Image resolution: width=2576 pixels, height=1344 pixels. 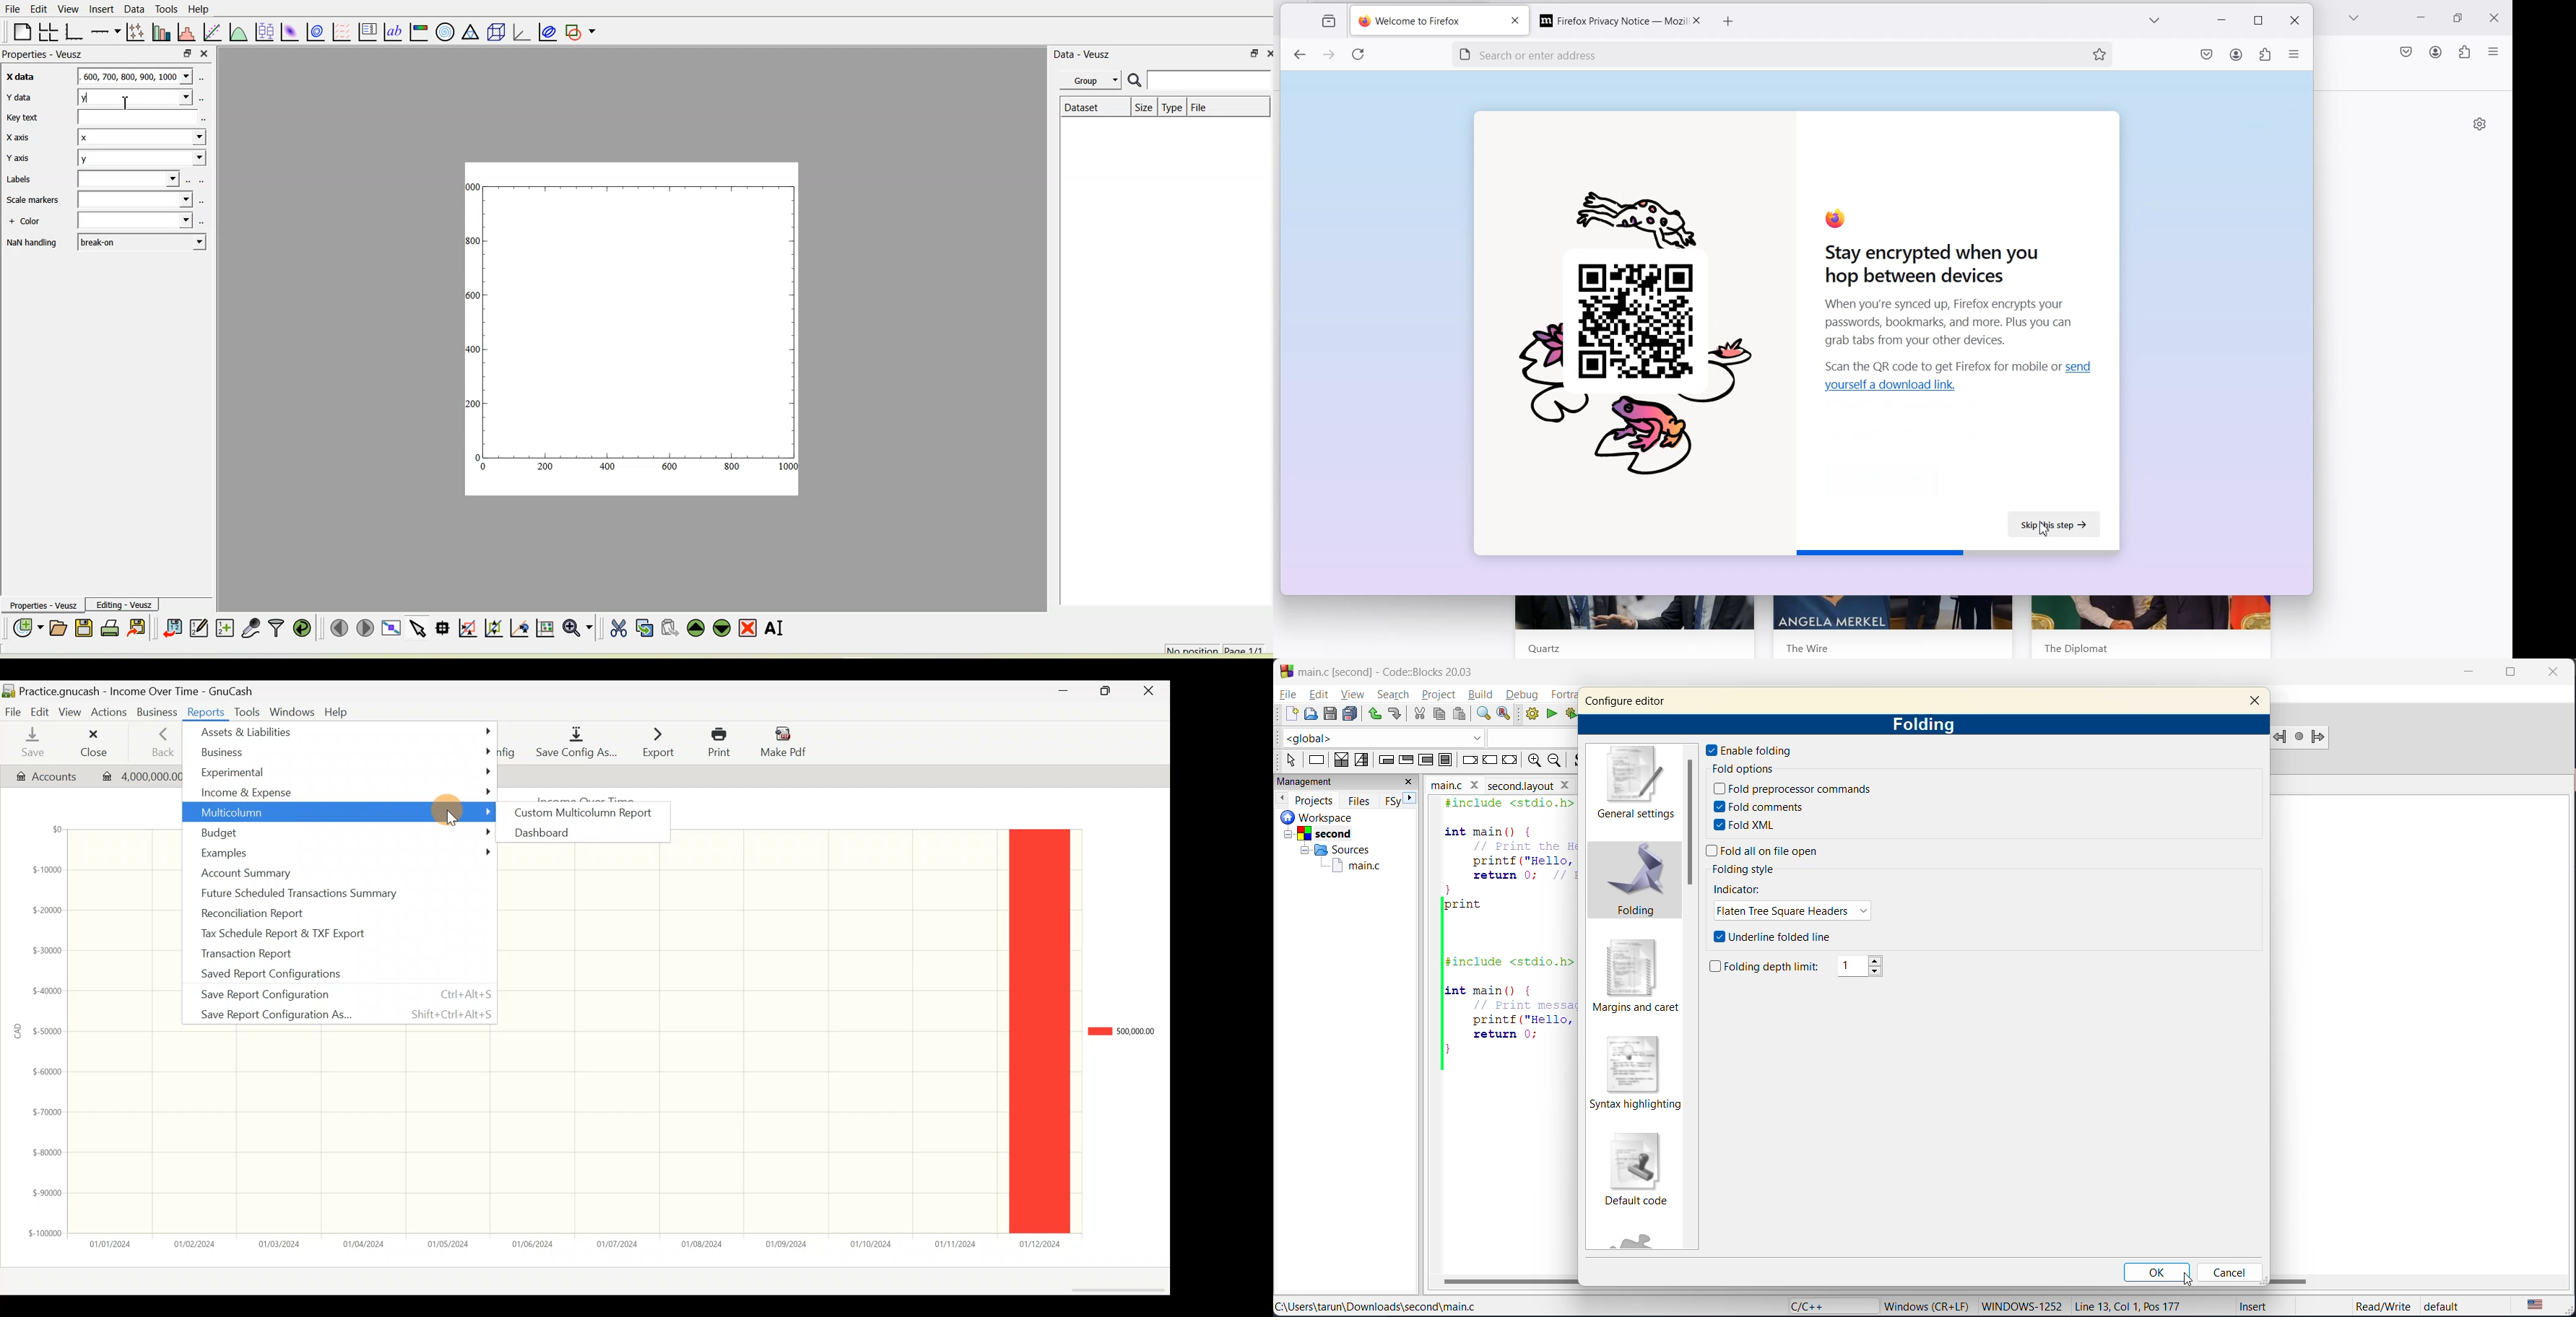 I want to click on Minimize, so click(x=2423, y=19).